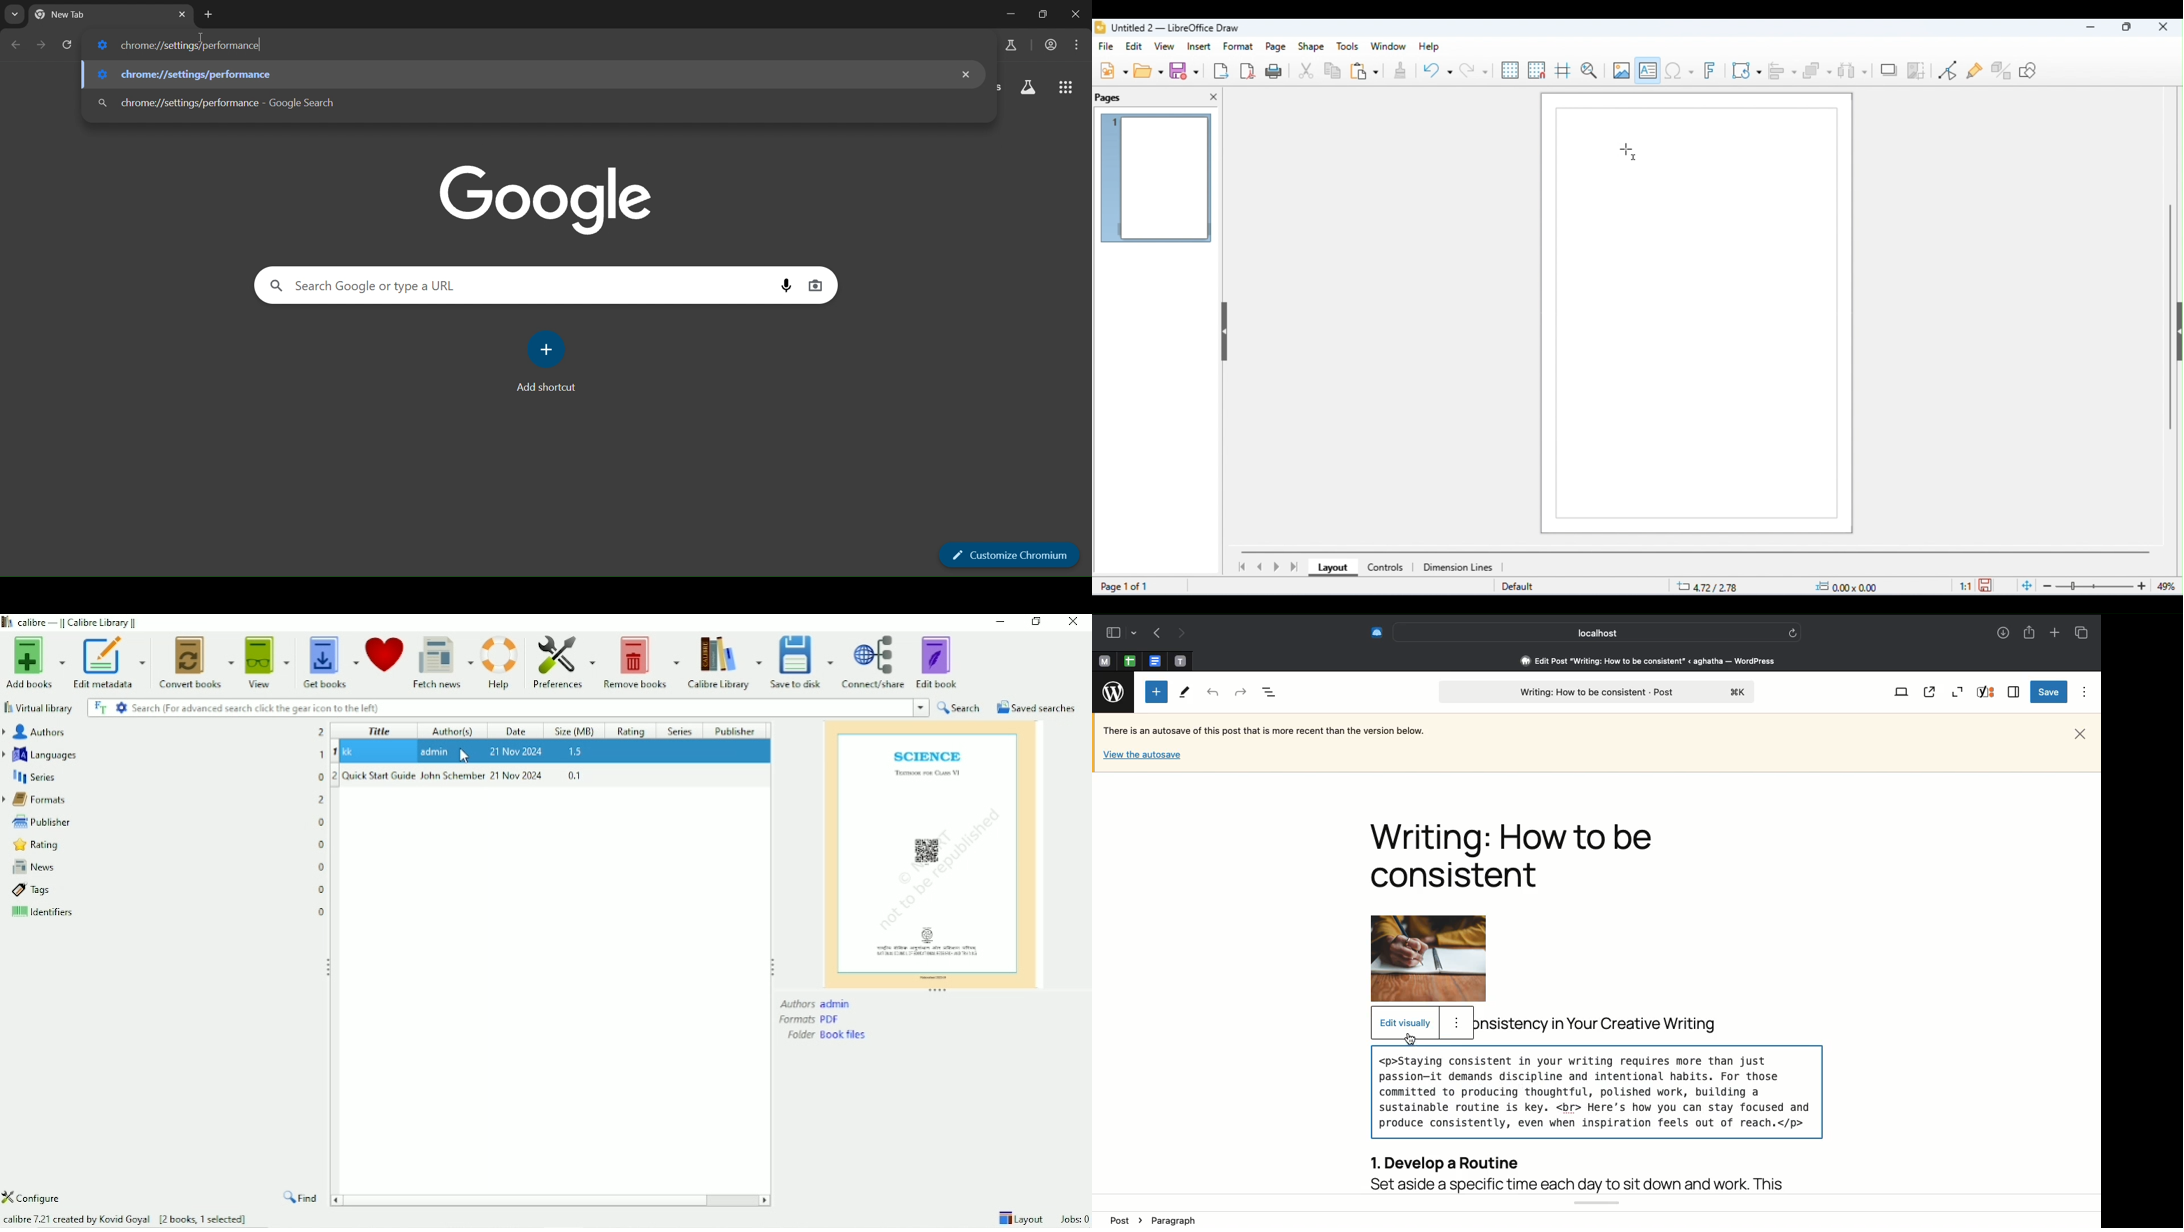  Describe the element at coordinates (1020, 1218) in the screenshot. I see `Layout` at that location.